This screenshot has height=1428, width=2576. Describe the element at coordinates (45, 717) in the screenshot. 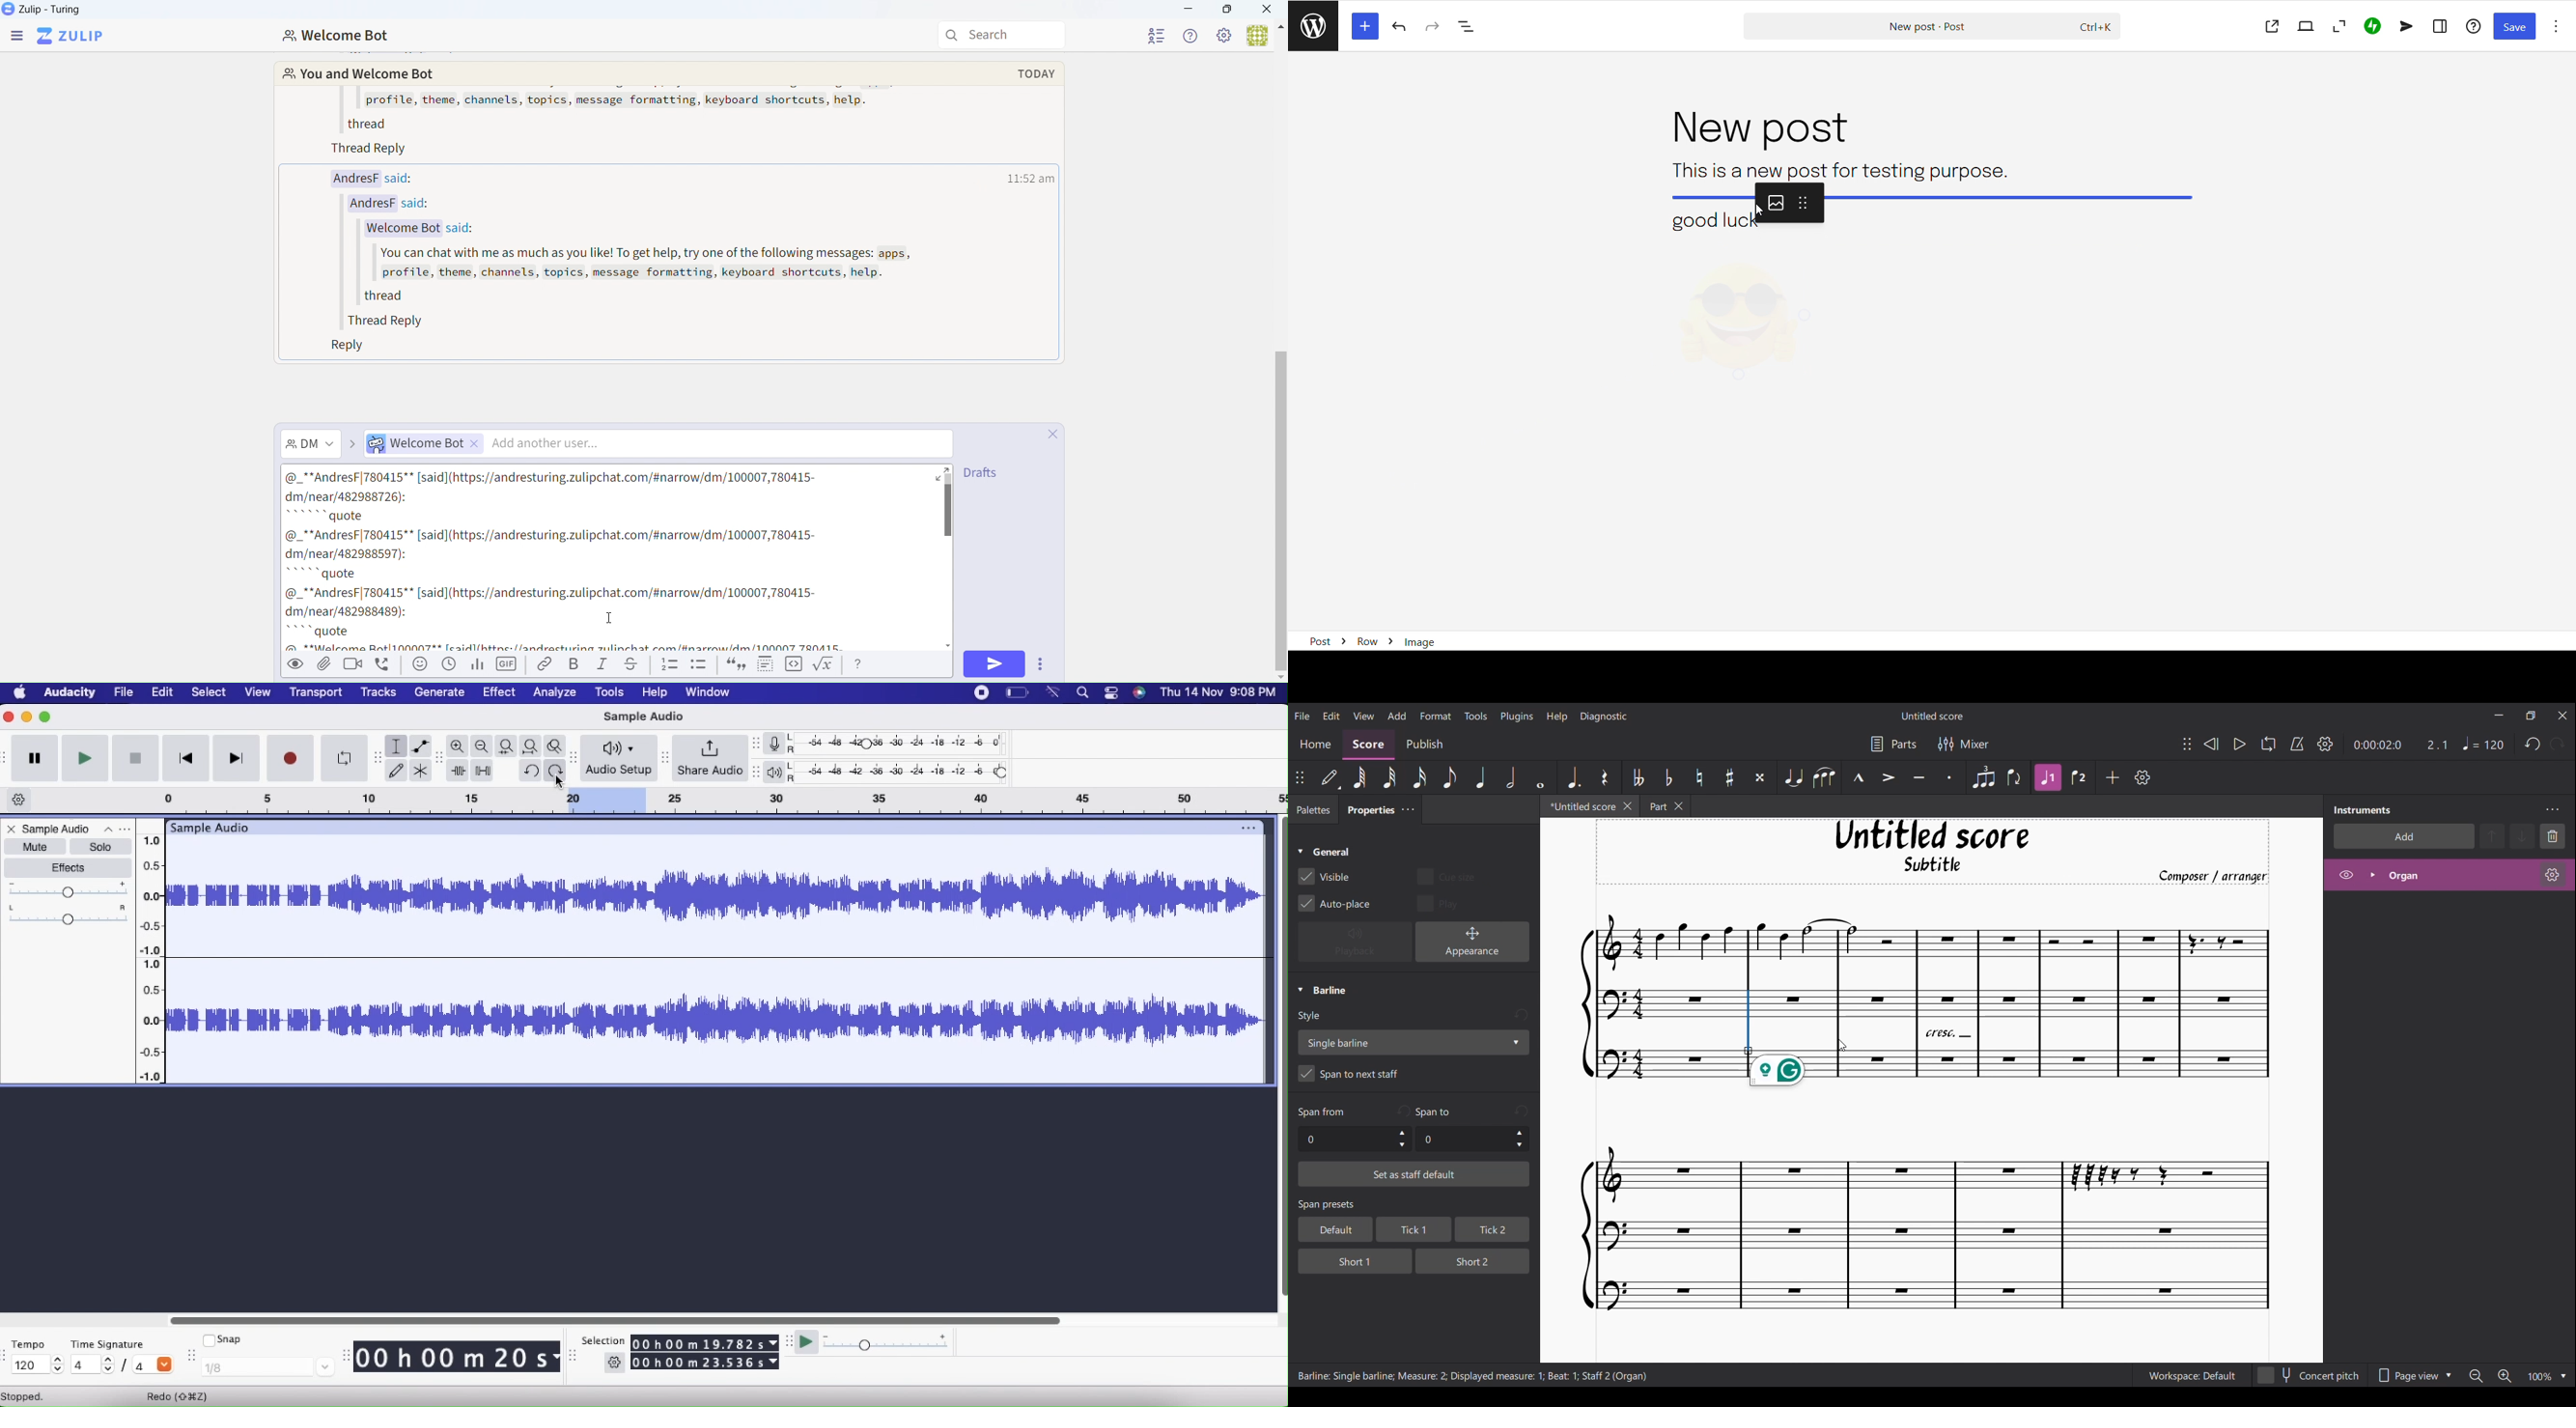

I see `Maximize` at that location.